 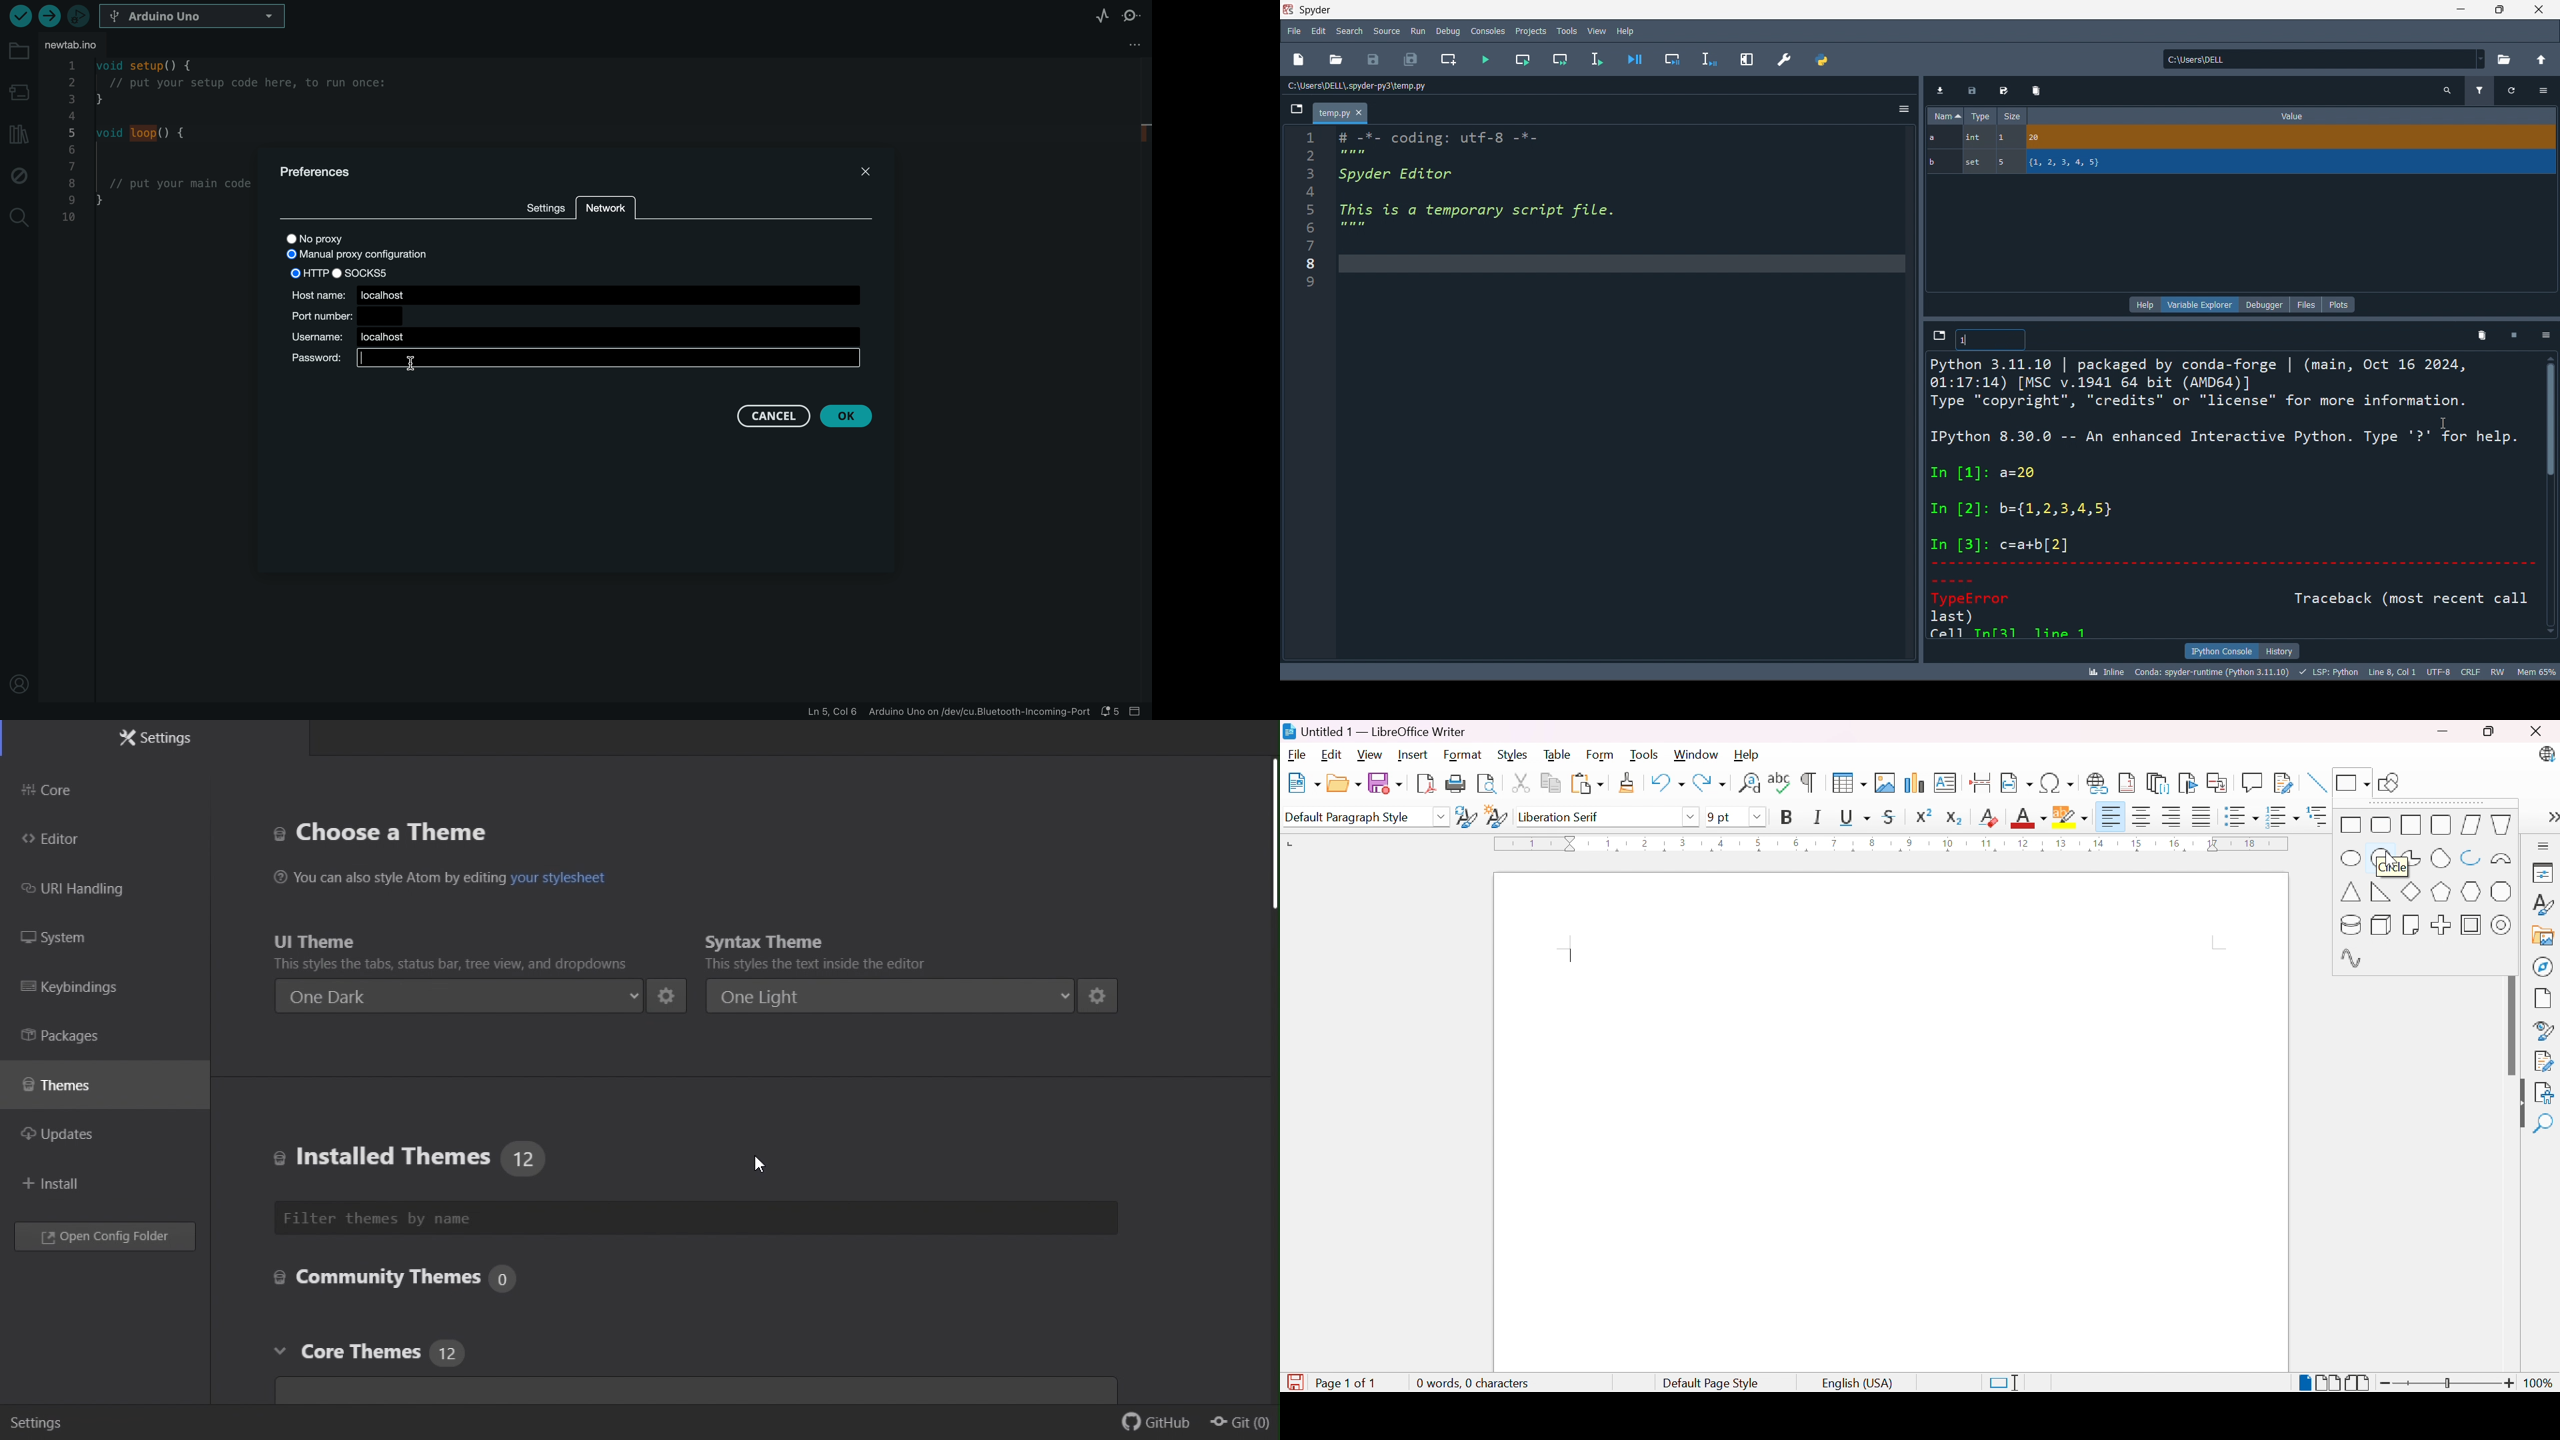 What do you see at coordinates (1351, 1383) in the screenshot?
I see `Page 1 of 1` at bounding box center [1351, 1383].